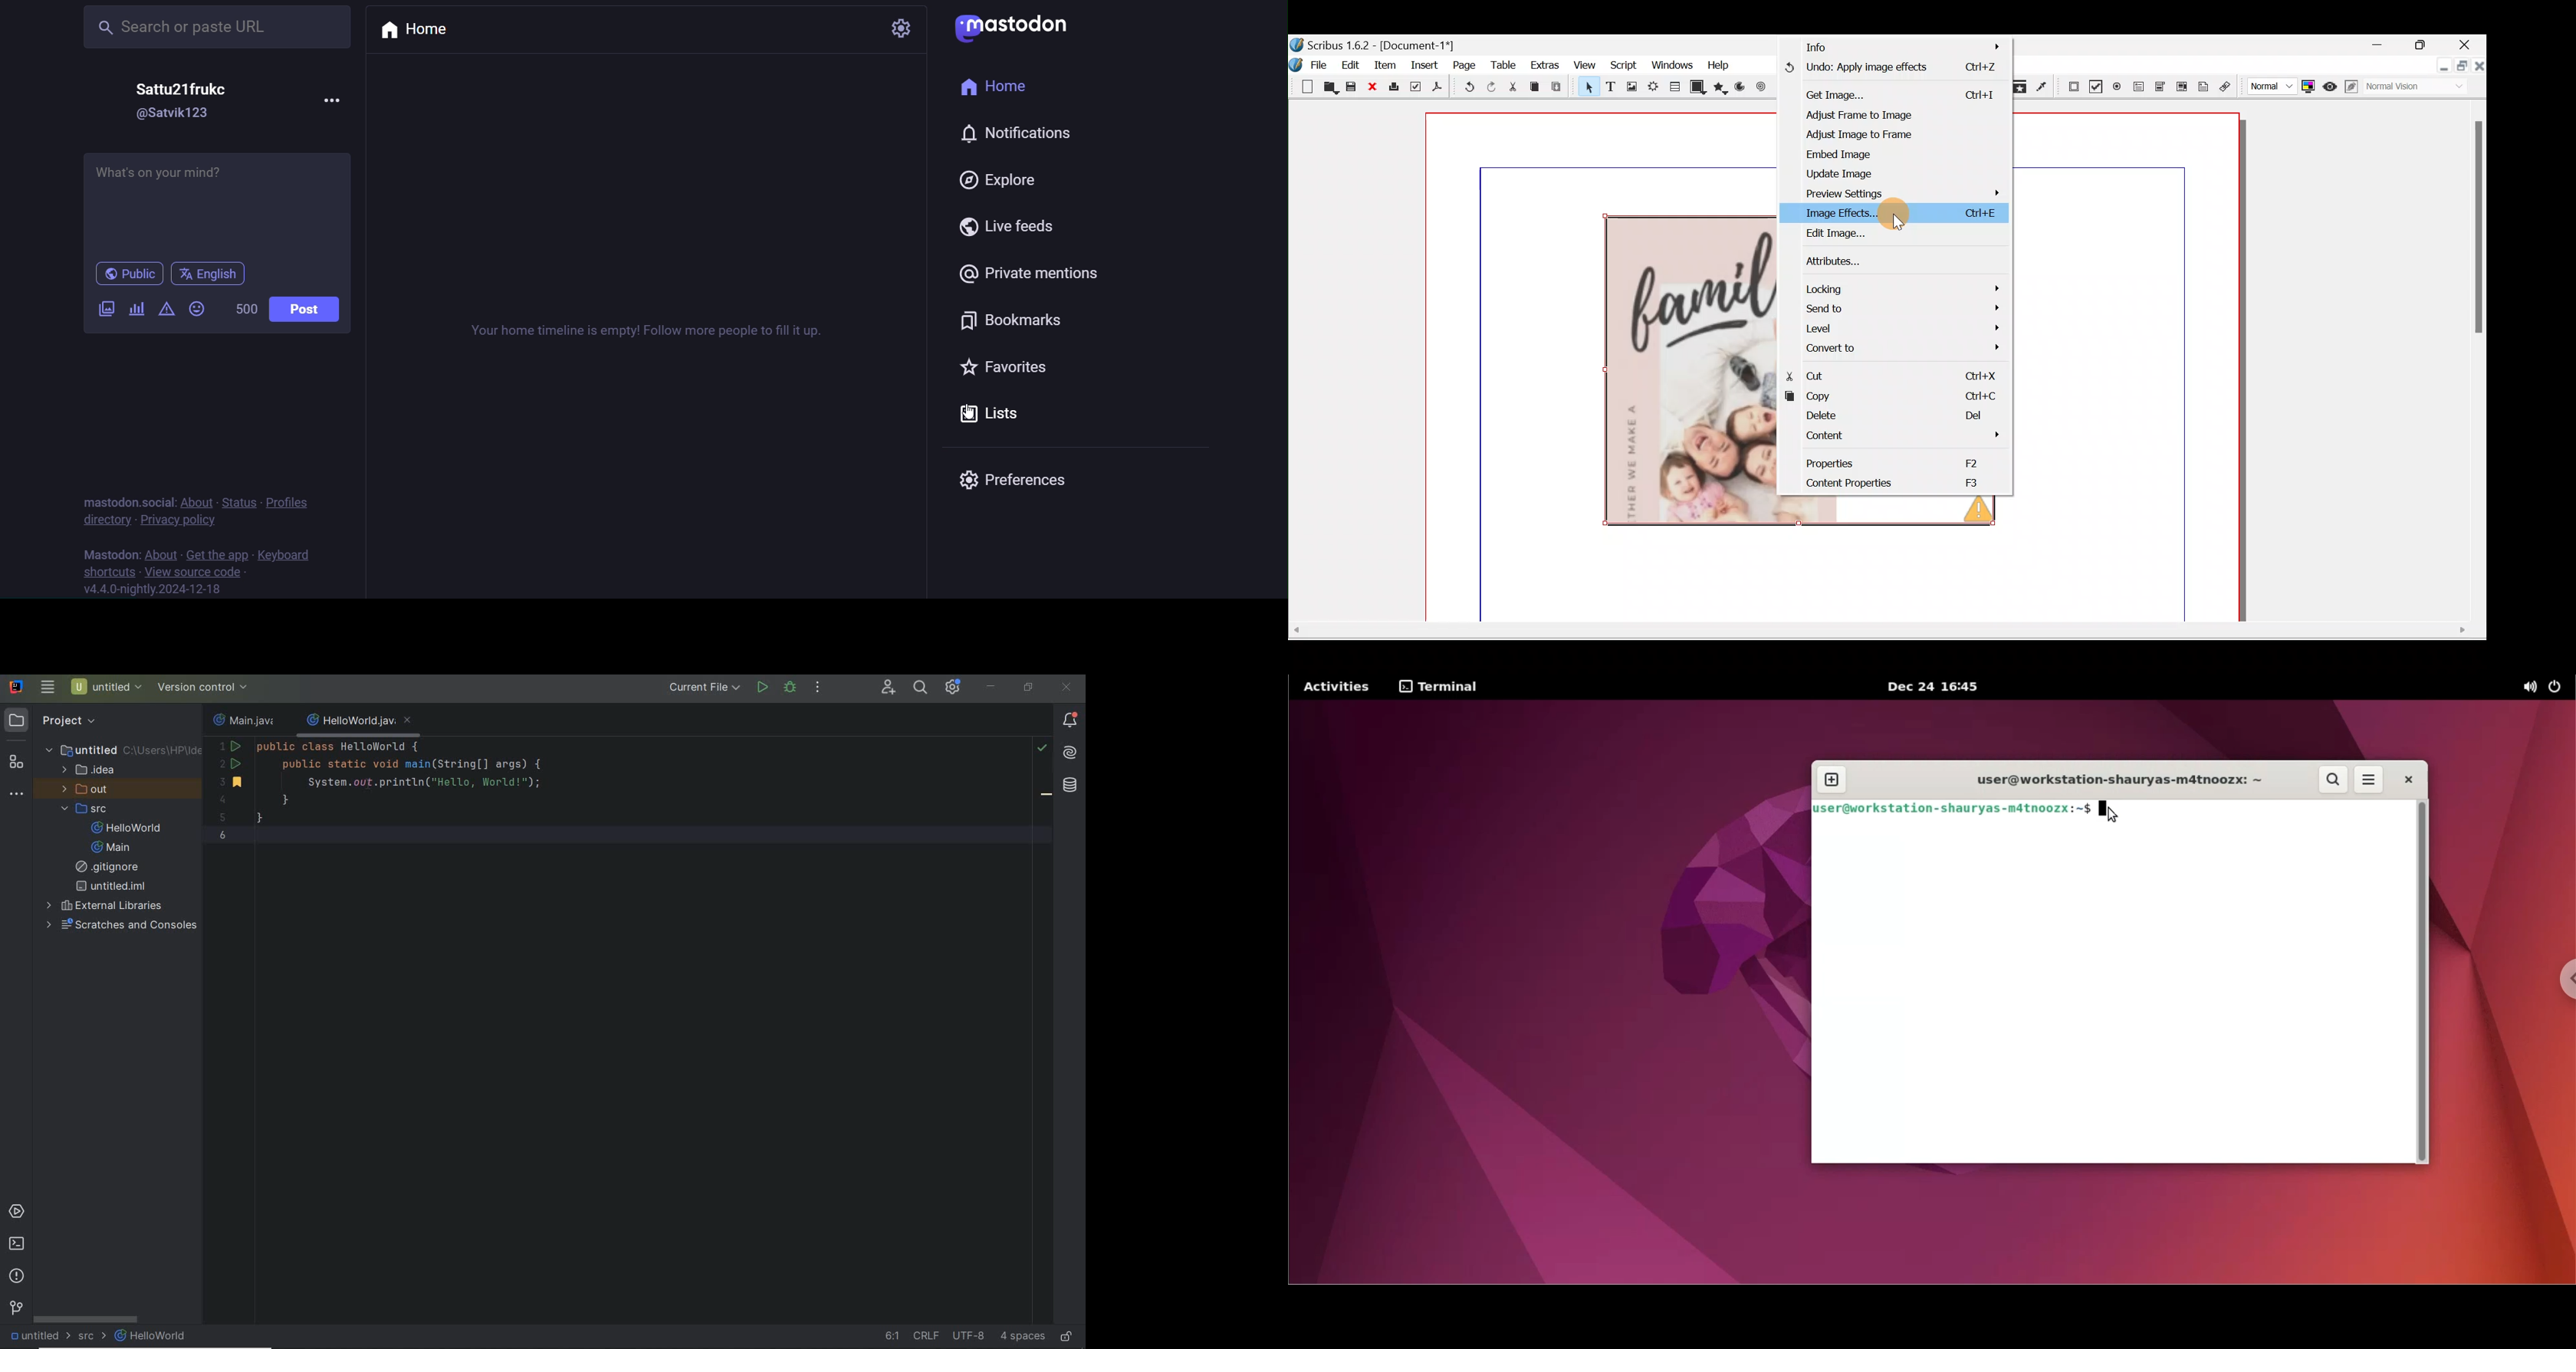  Describe the element at coordinates (990, 414) in the screenshot. I see `lists` at that location.